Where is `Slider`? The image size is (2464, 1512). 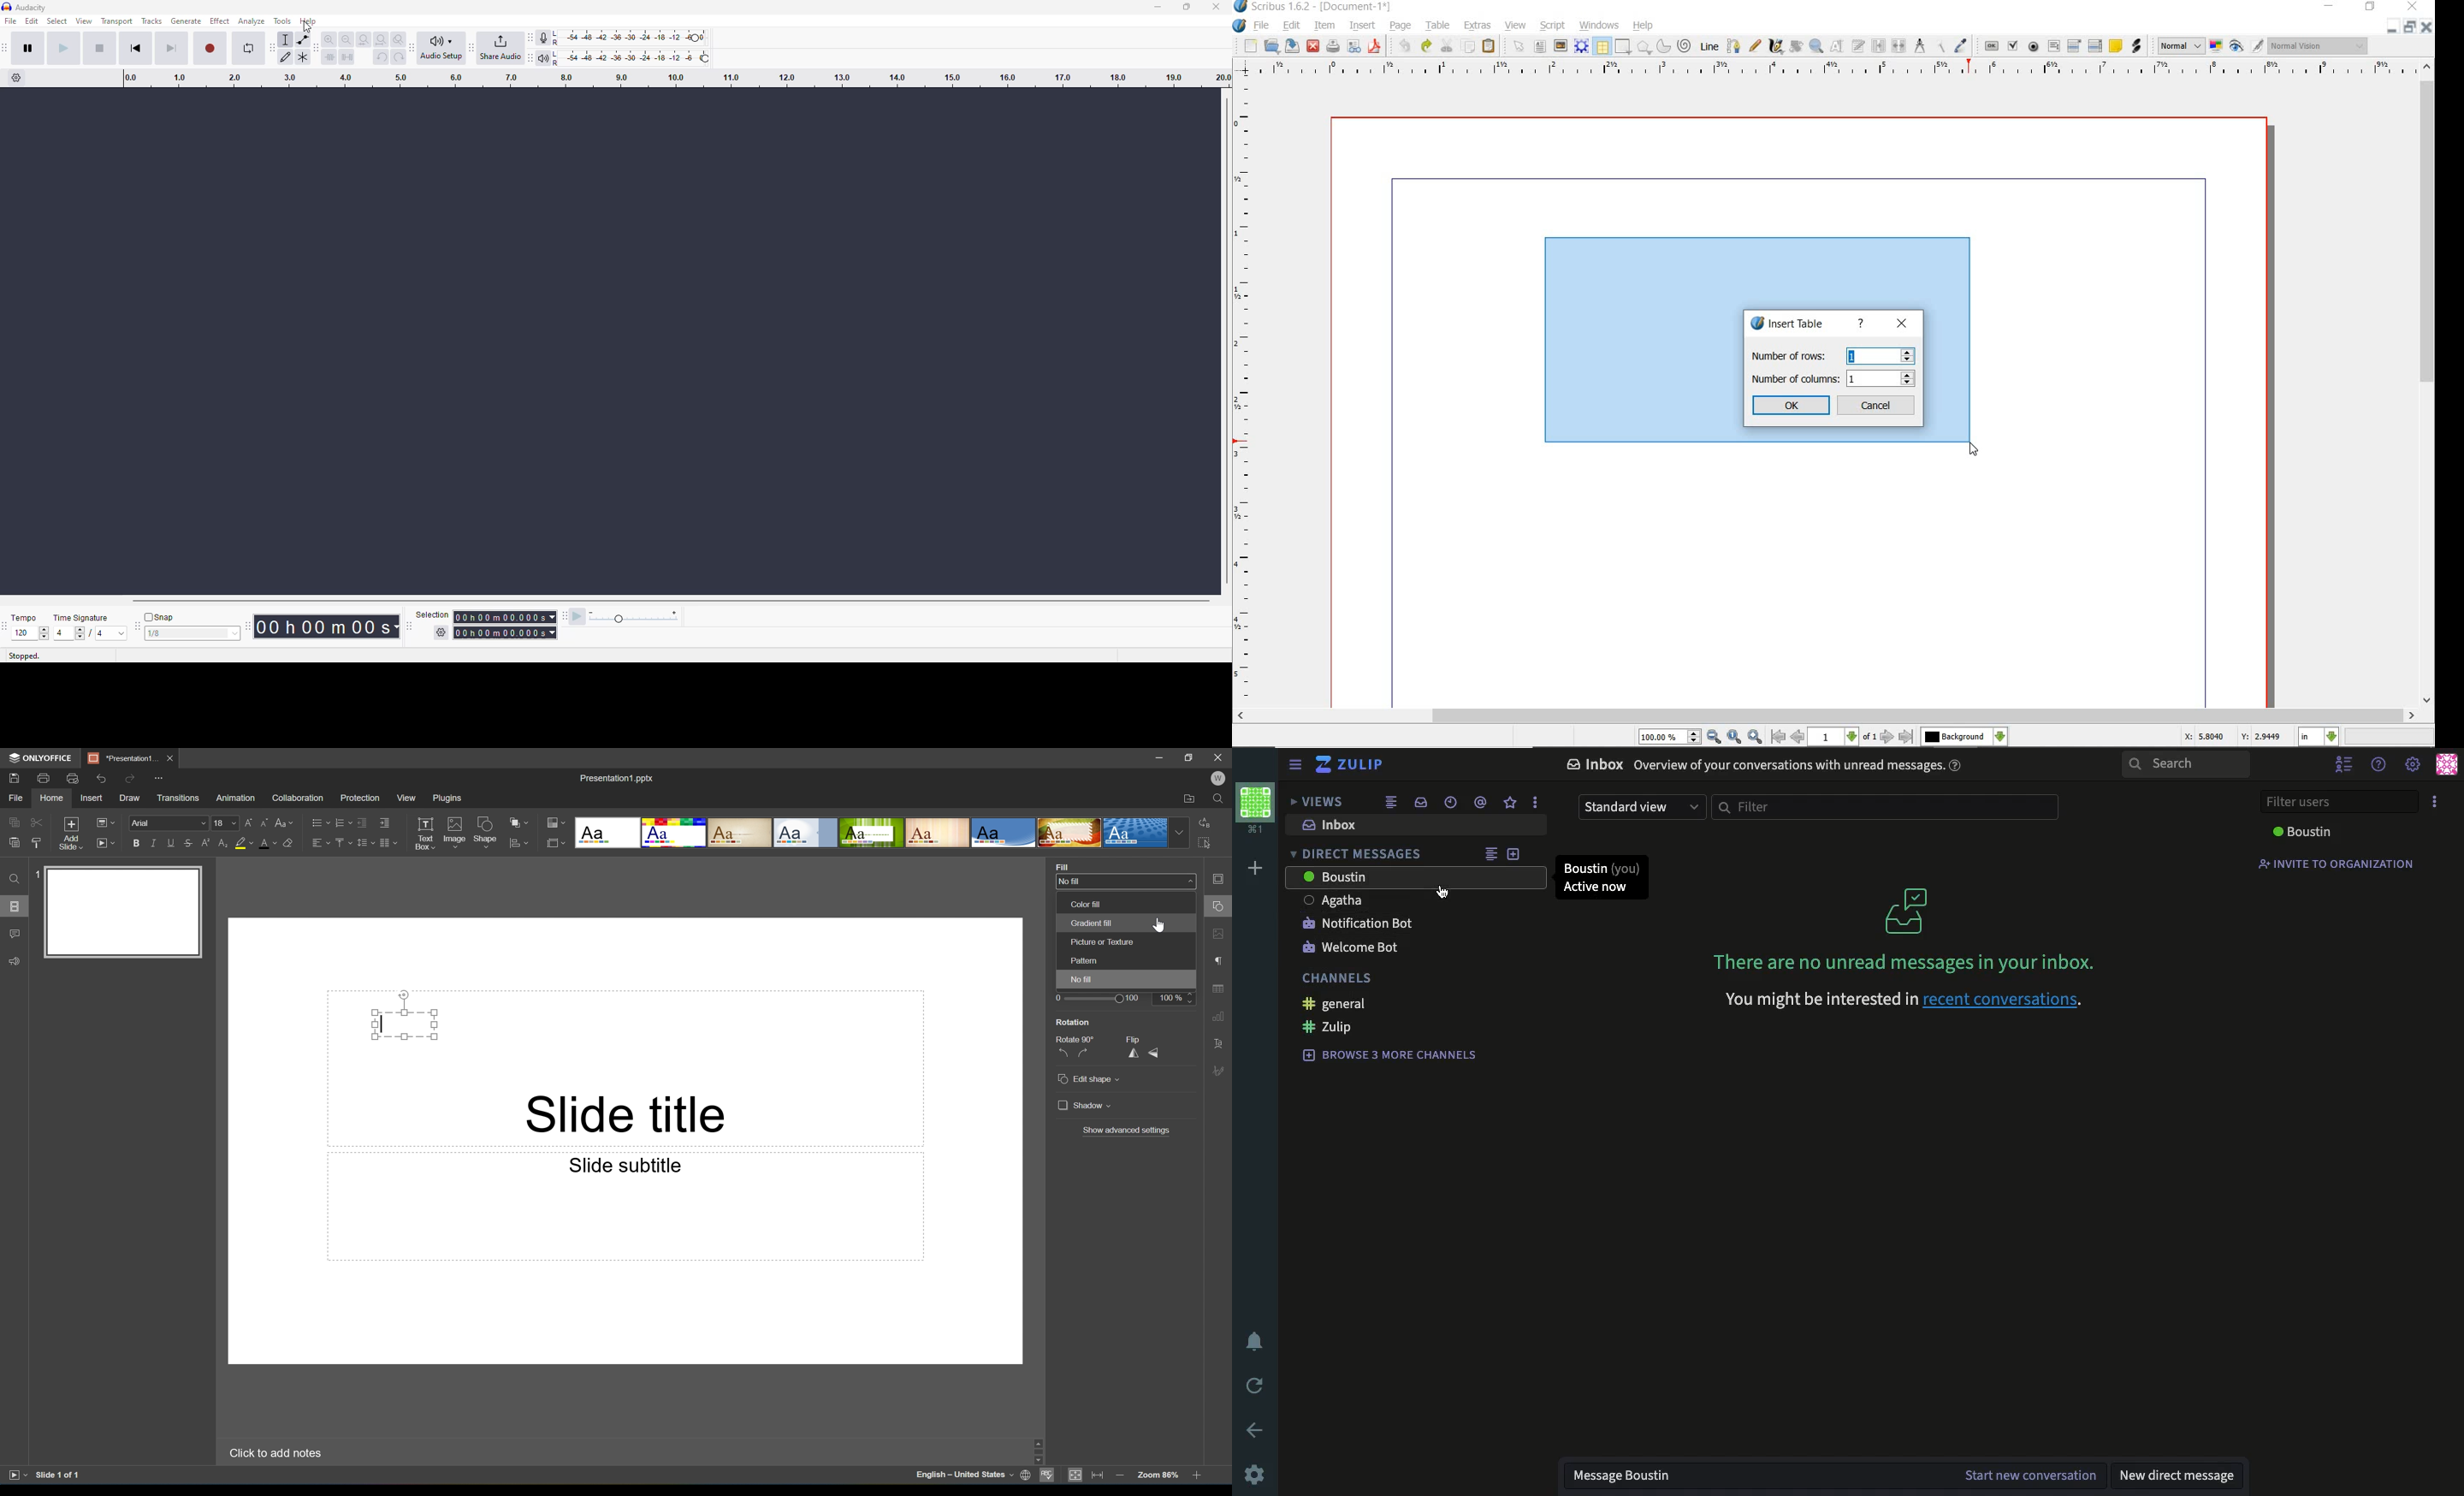
Slider is located at coordinates (1097, 998).